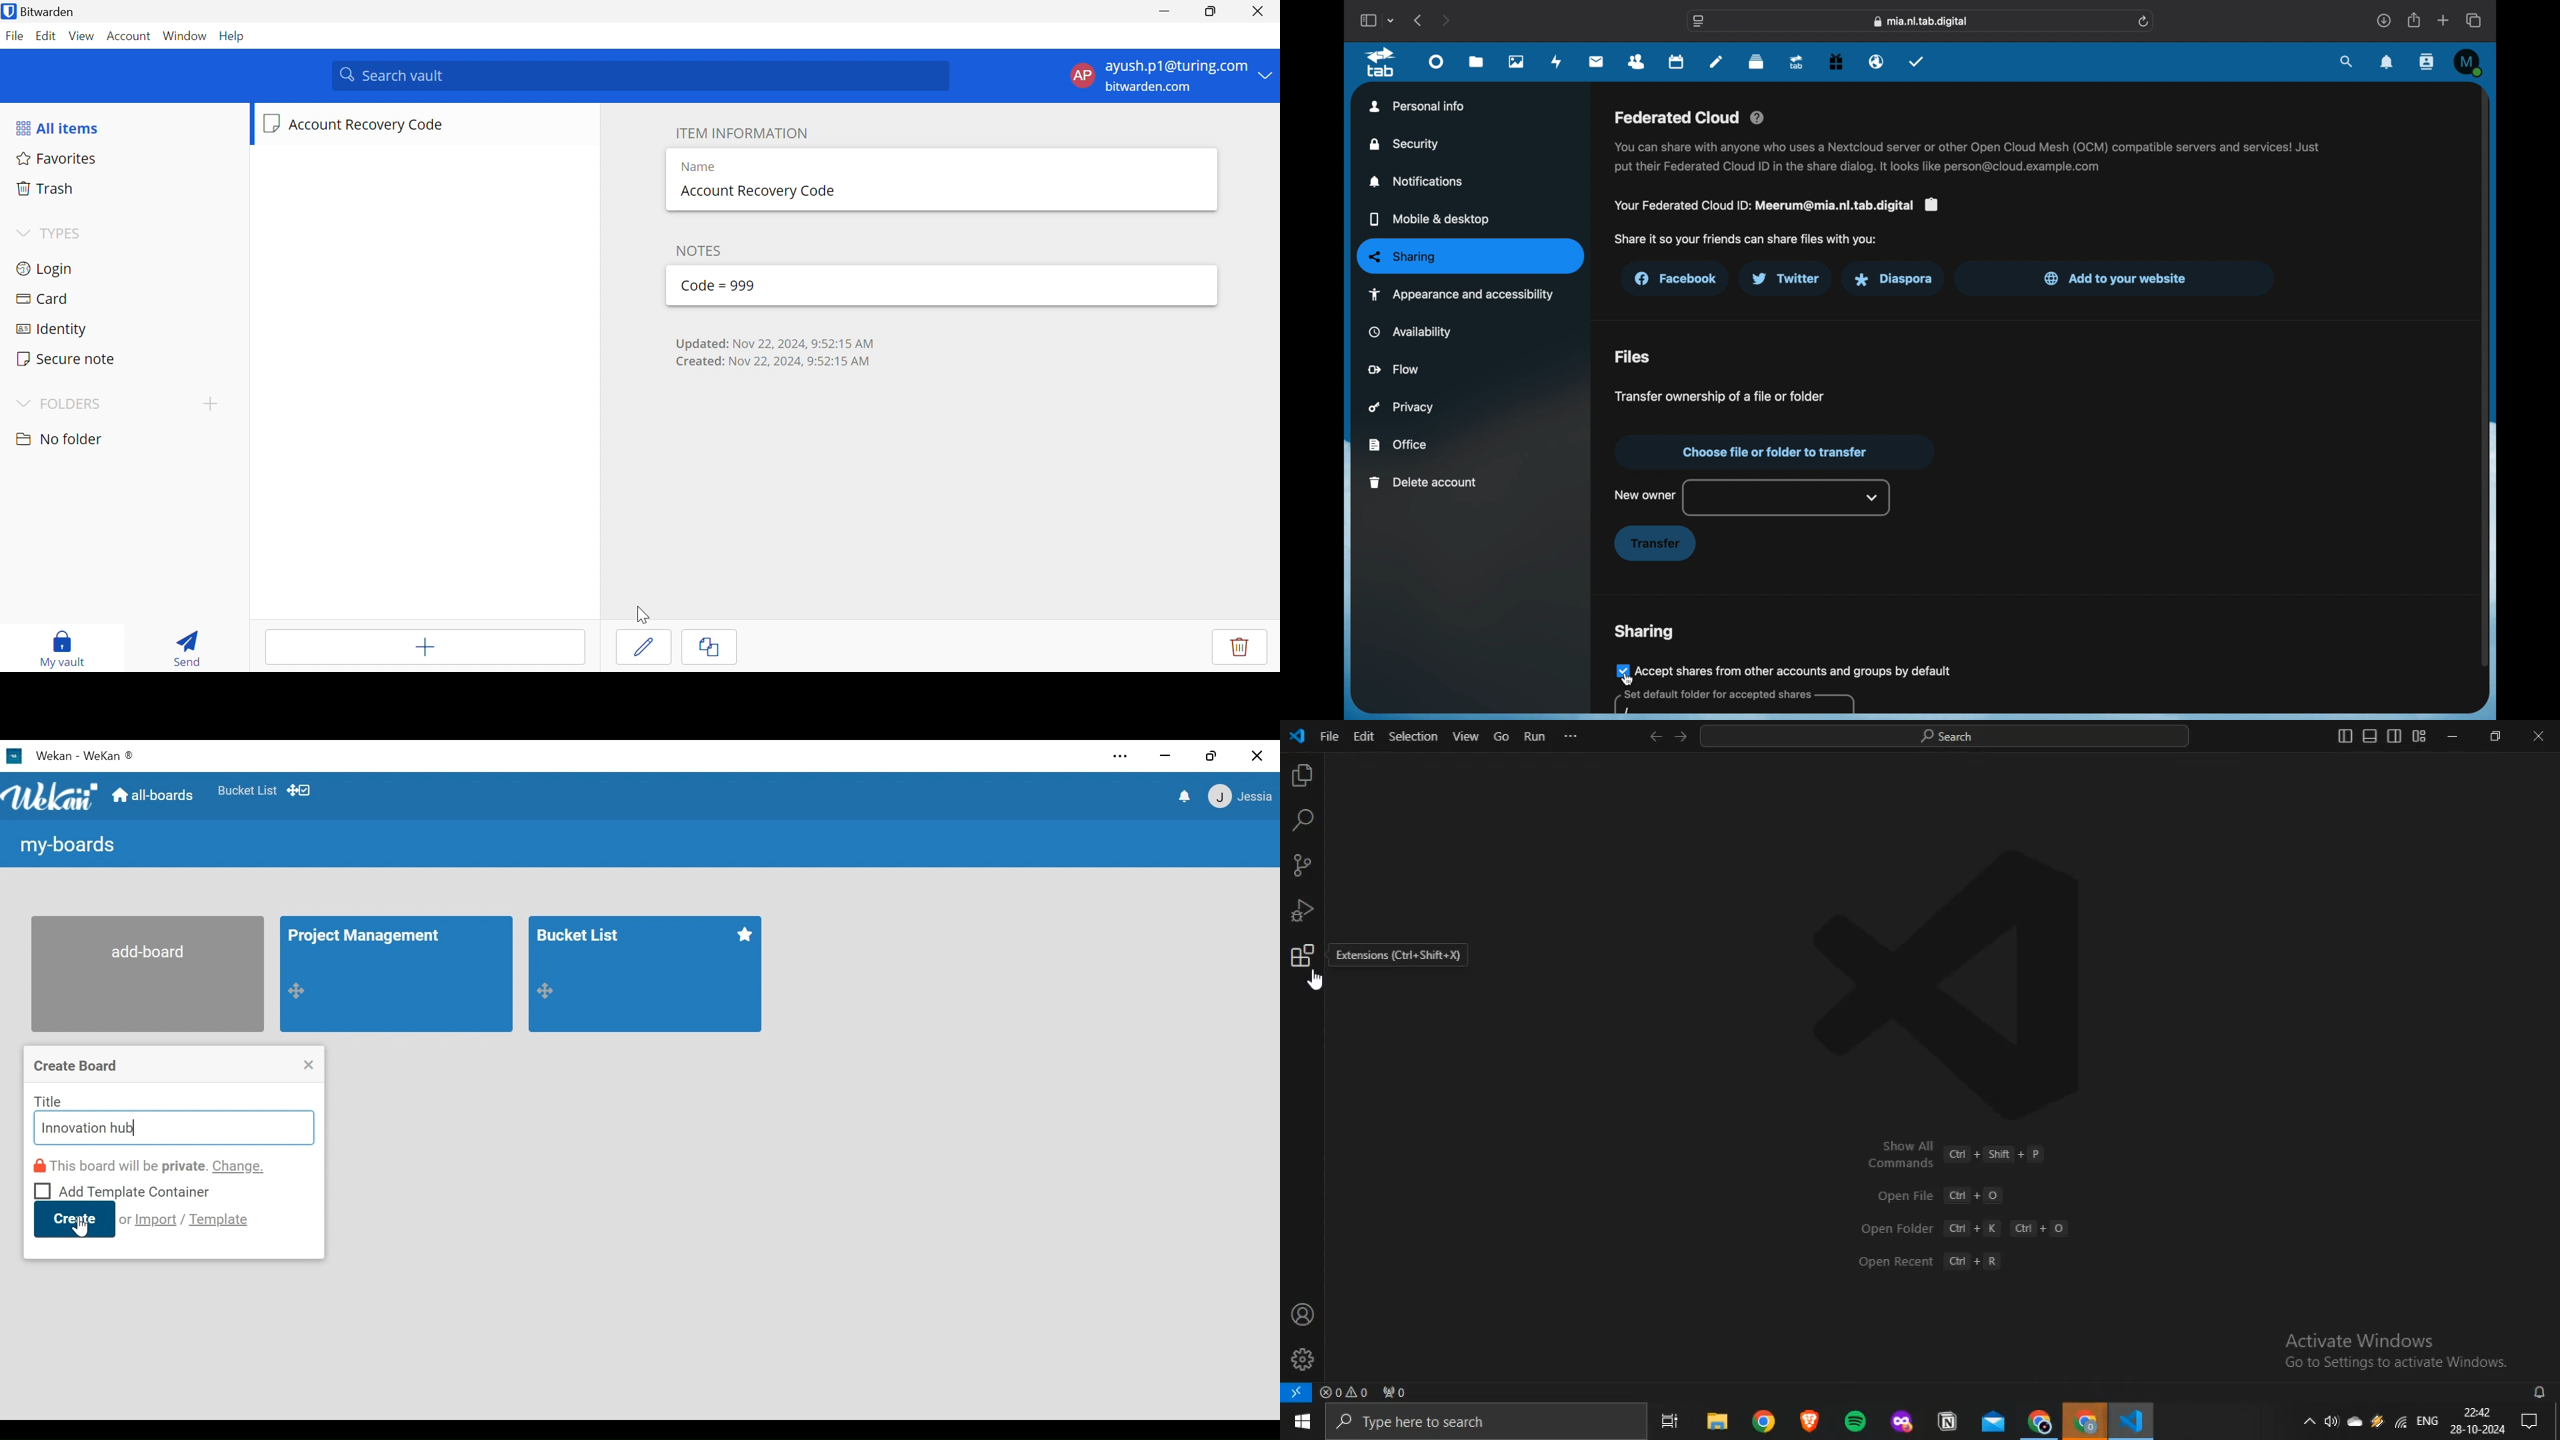 The height and width of the screenshot is (1456, 2576). I want to click on Send, so click(186, 651).